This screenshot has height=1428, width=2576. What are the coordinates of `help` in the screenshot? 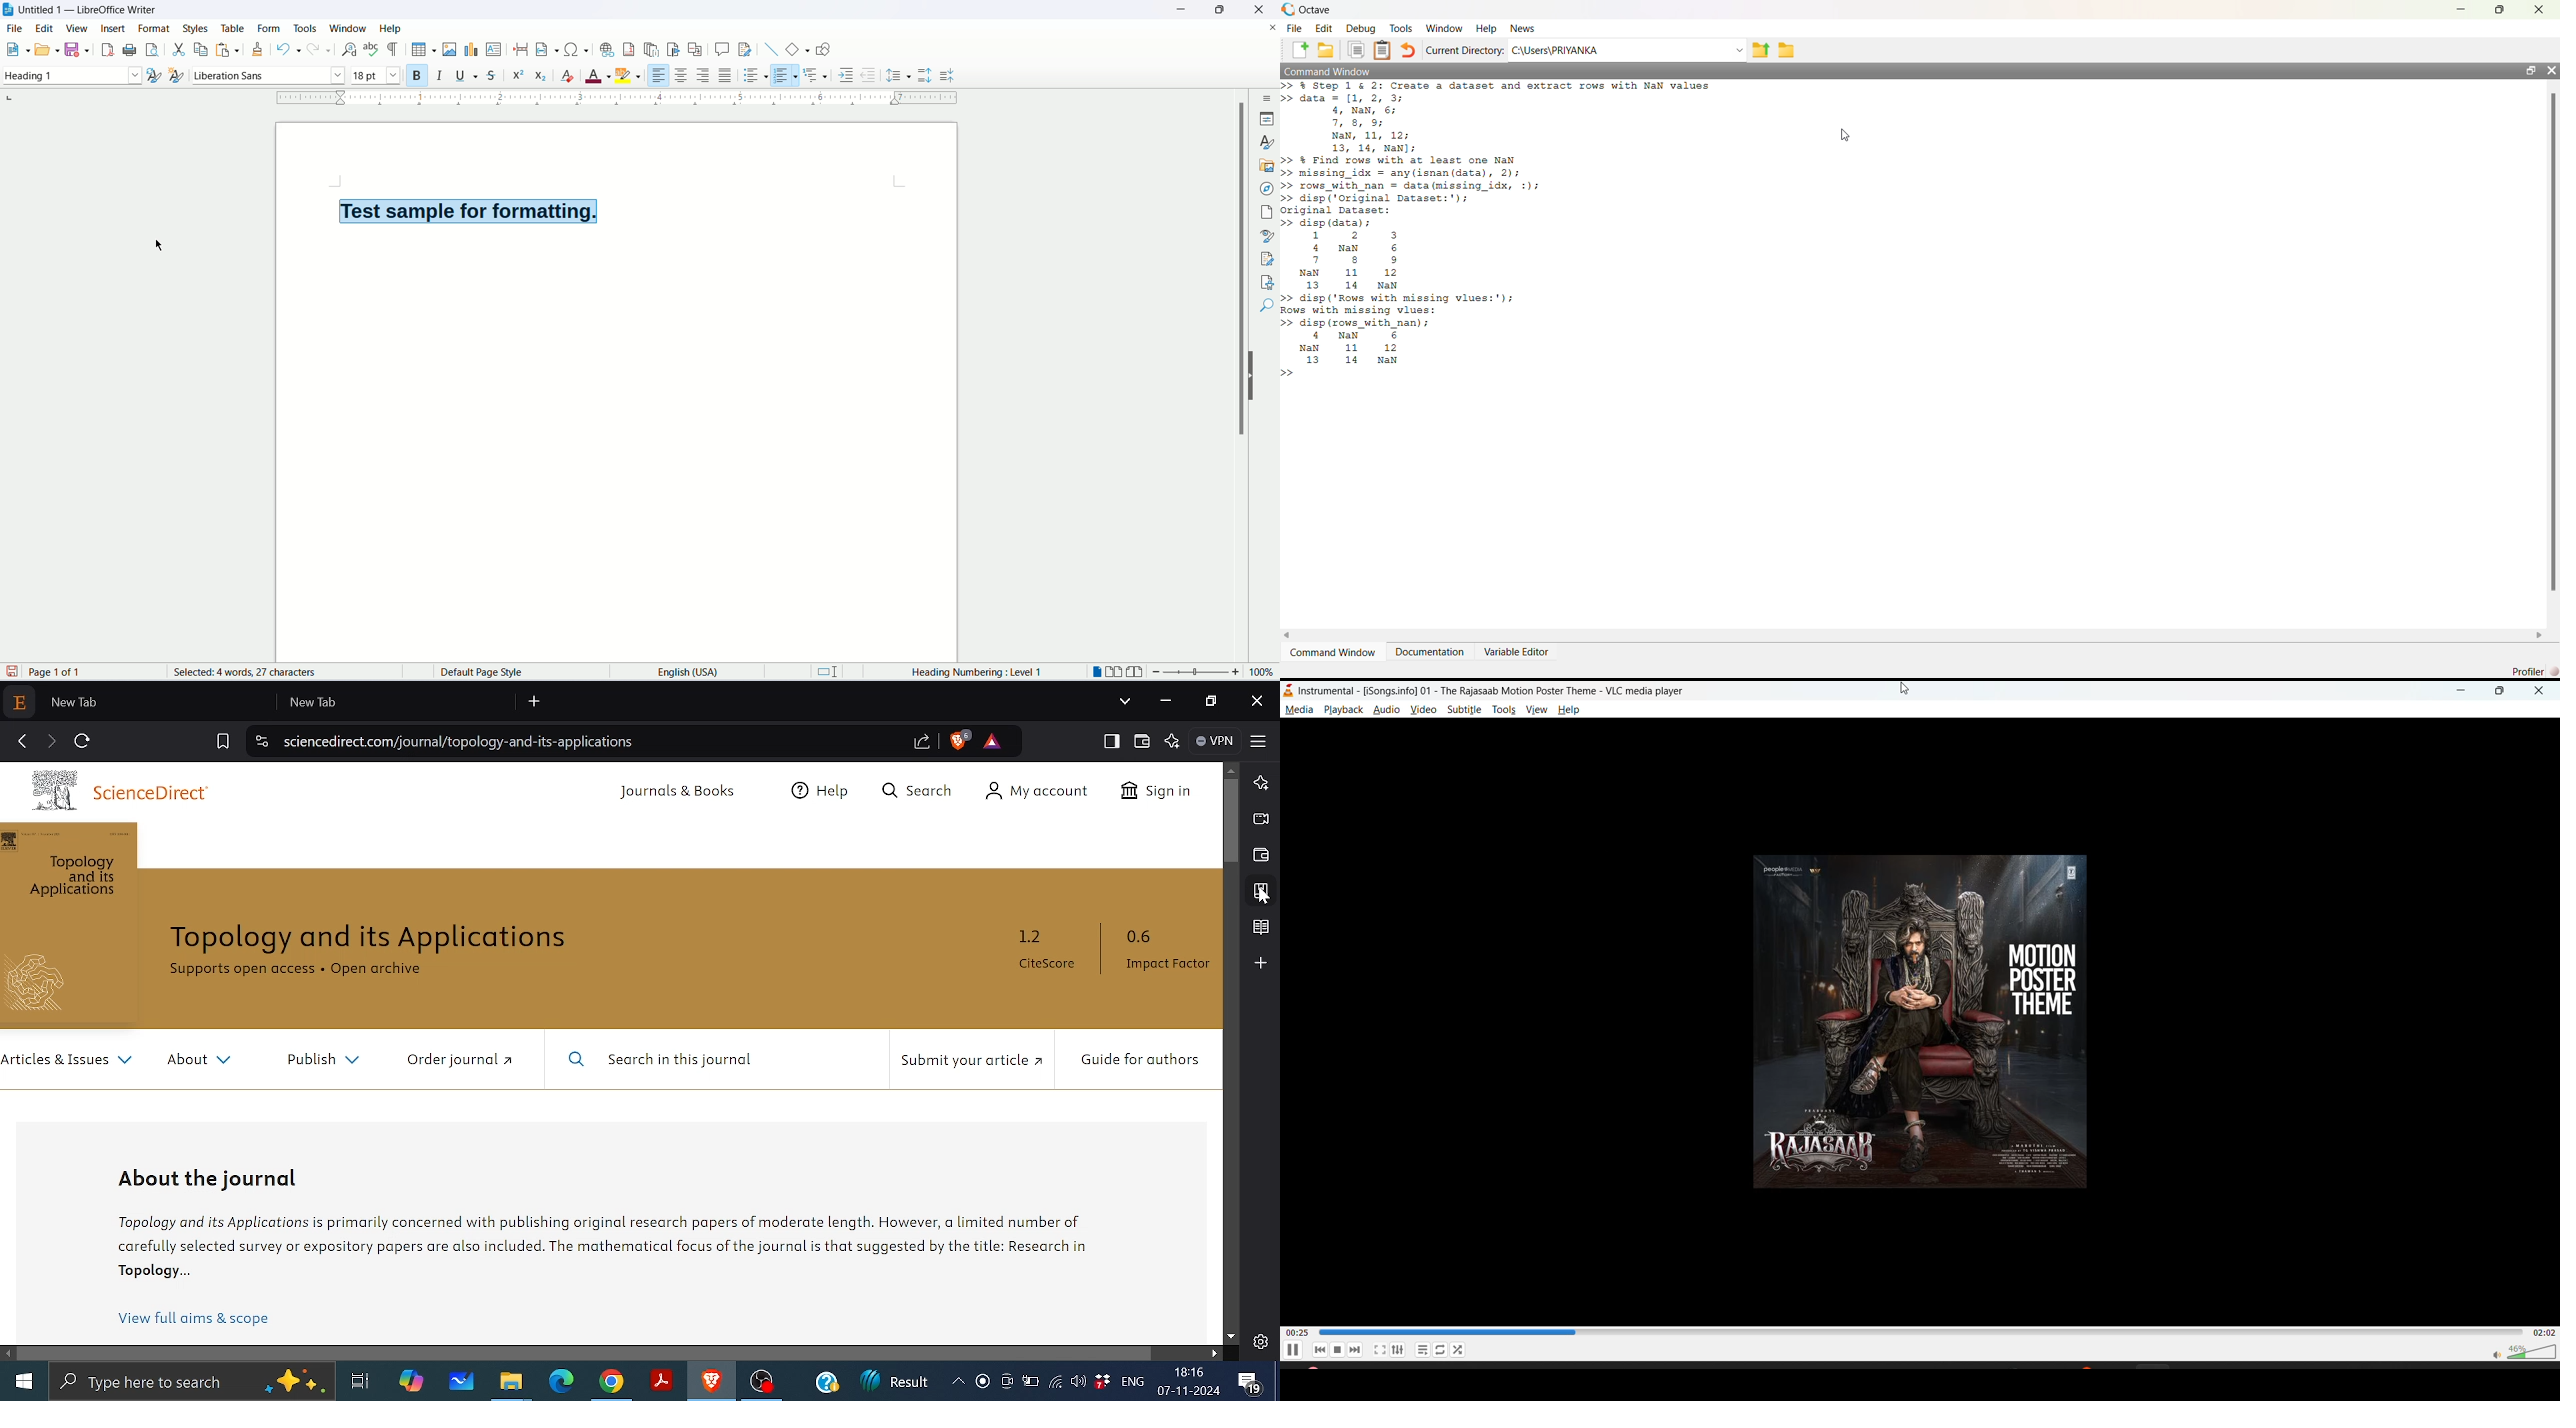 It's located at (391, 28).